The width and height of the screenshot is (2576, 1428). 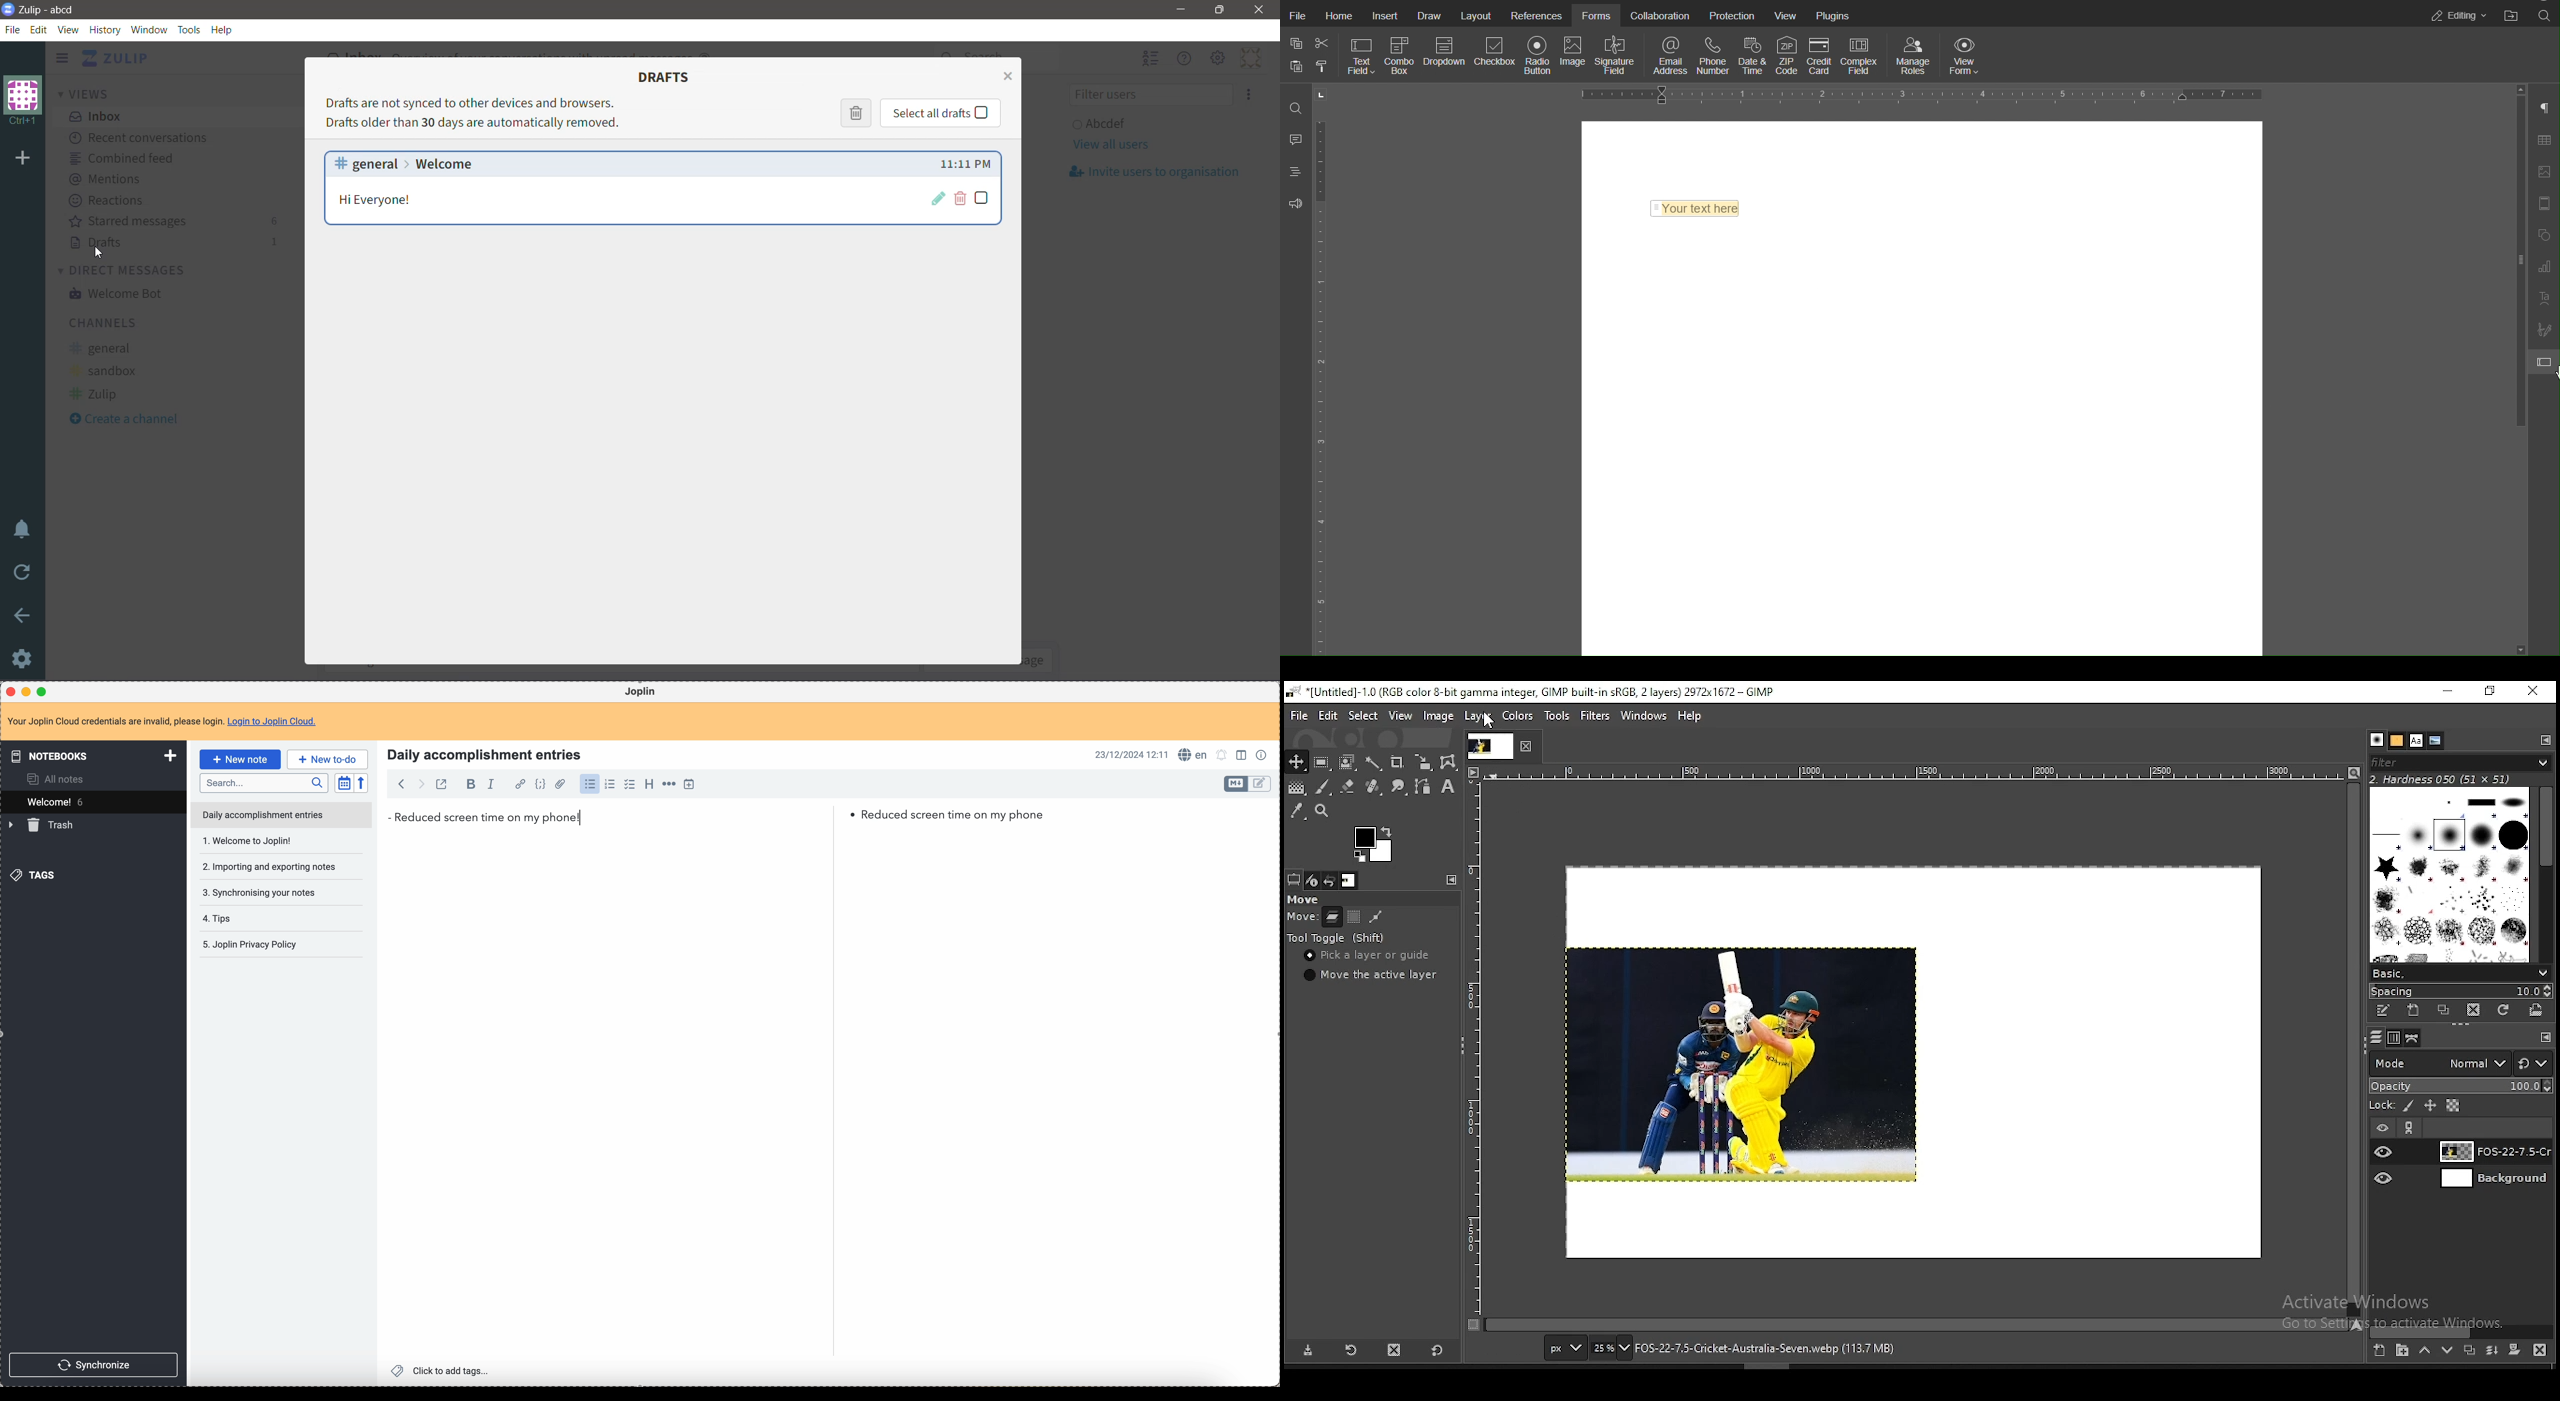 What do you see at coordinates (2431, 1107) in the screenshot?
I see `lock size and position` at bounding box center [2431, 1107].